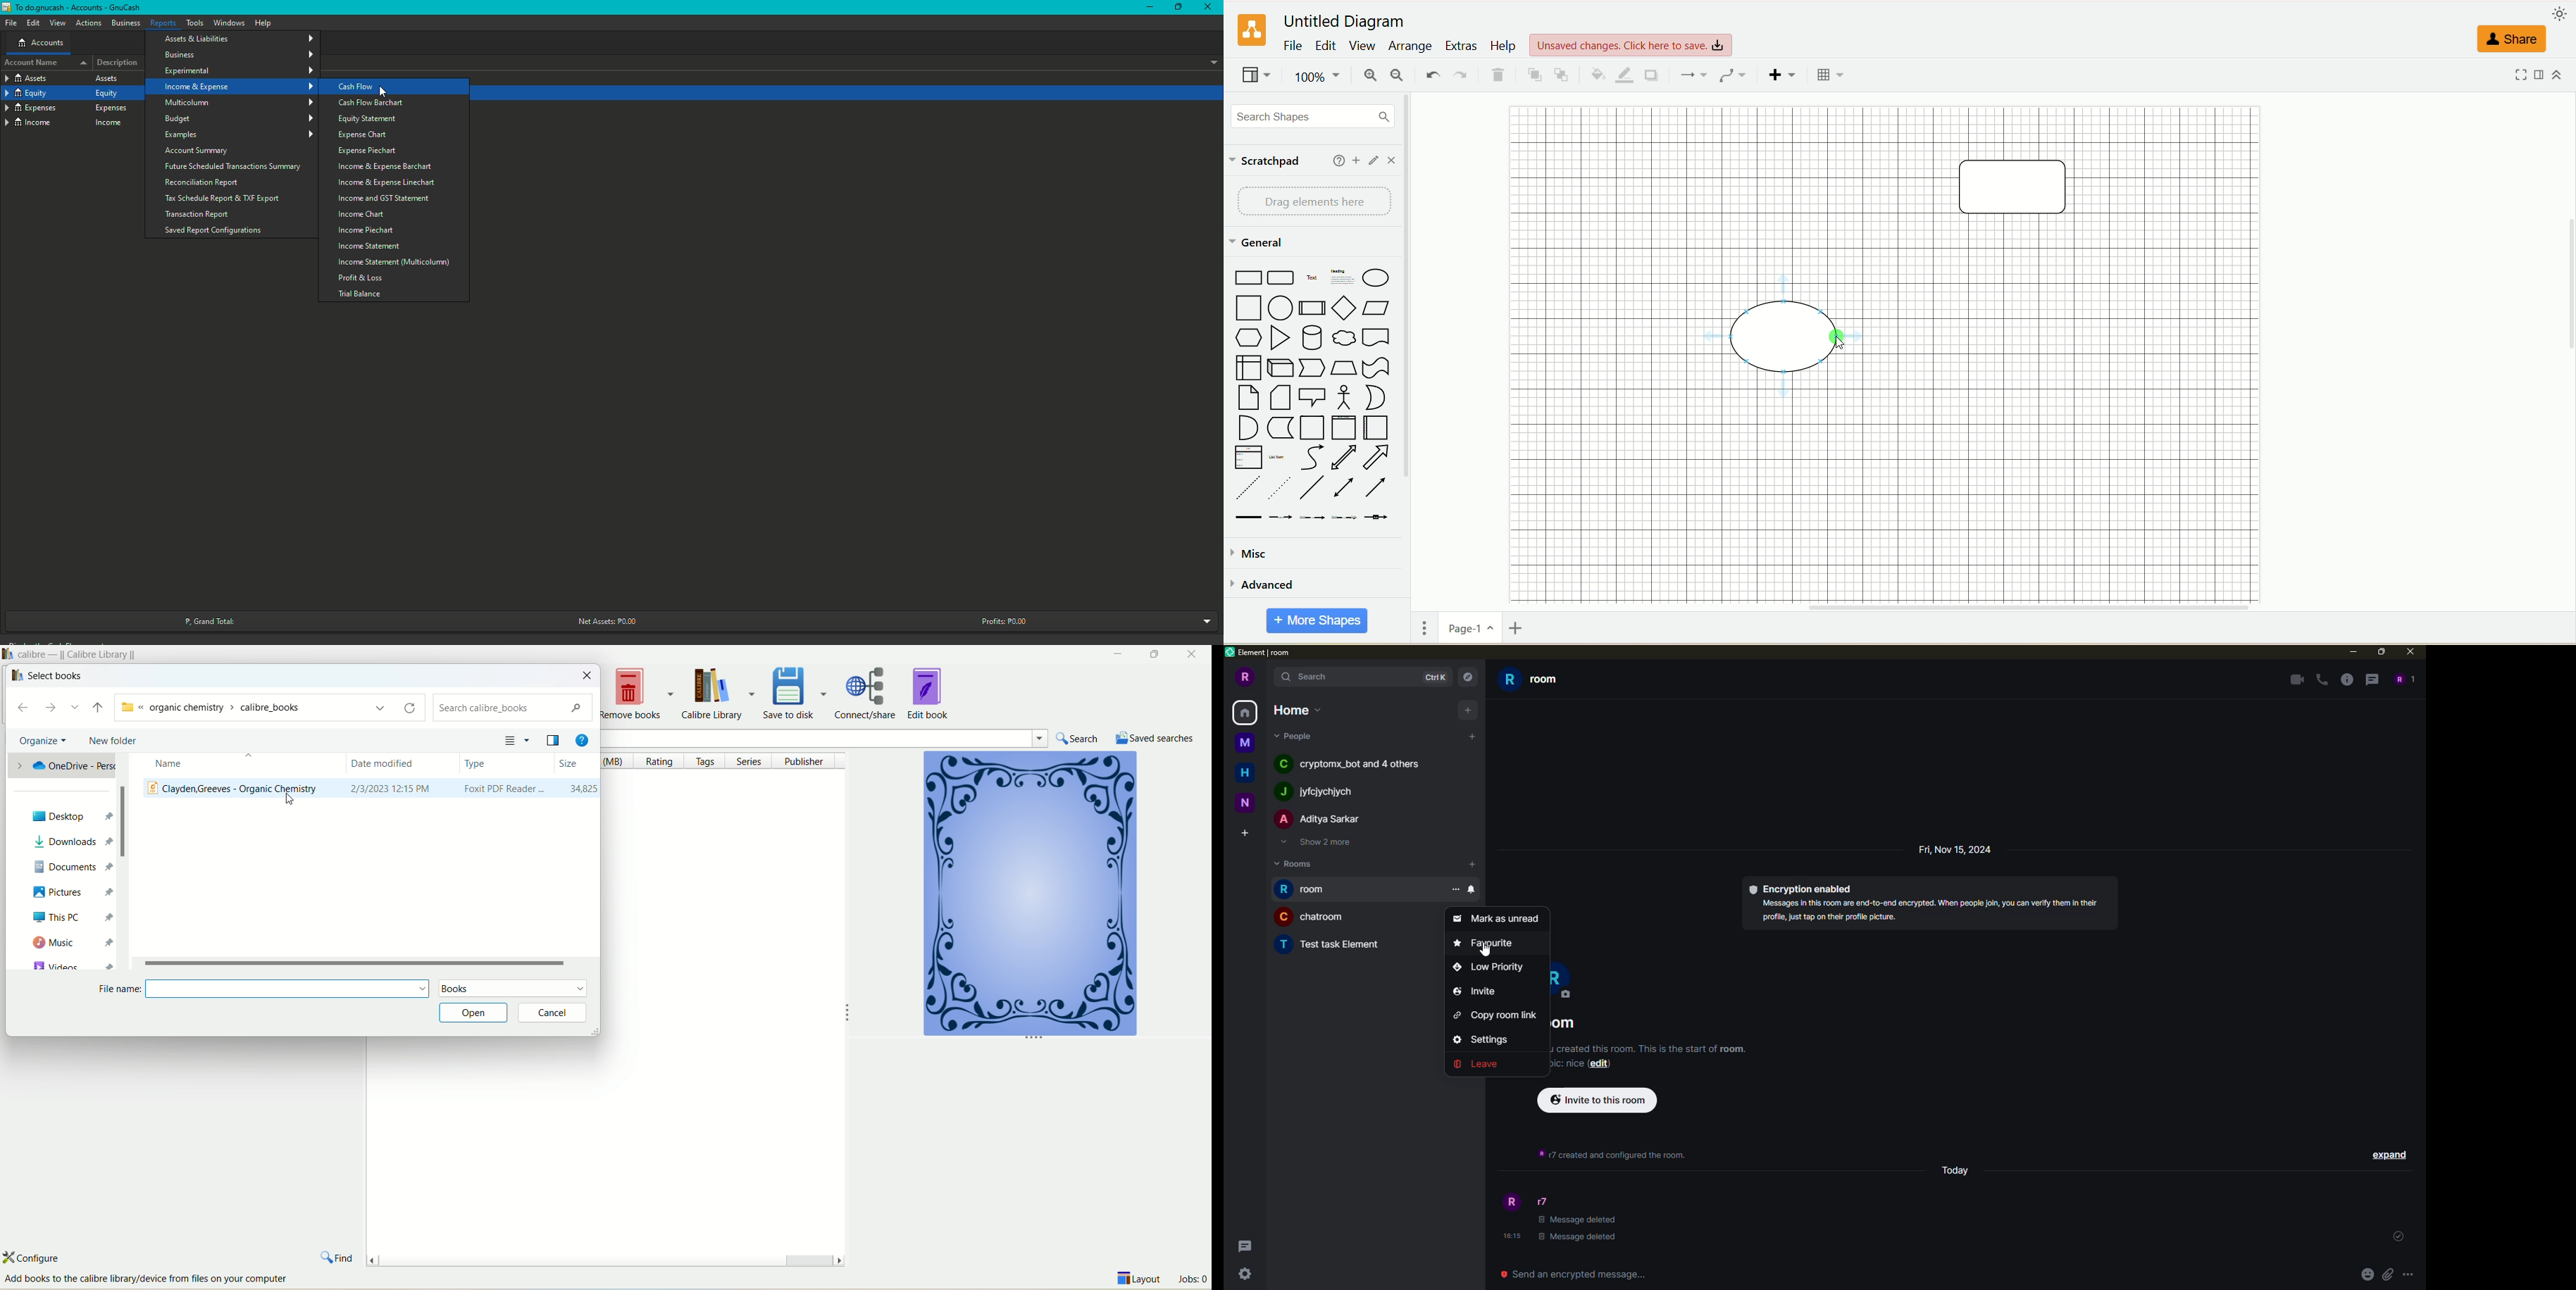 This screenshot has width=2576, height=1316. What do you see at coordinates (1421, 630) in the screenshot?
I see `pages` at bounding box center [1421, 630].